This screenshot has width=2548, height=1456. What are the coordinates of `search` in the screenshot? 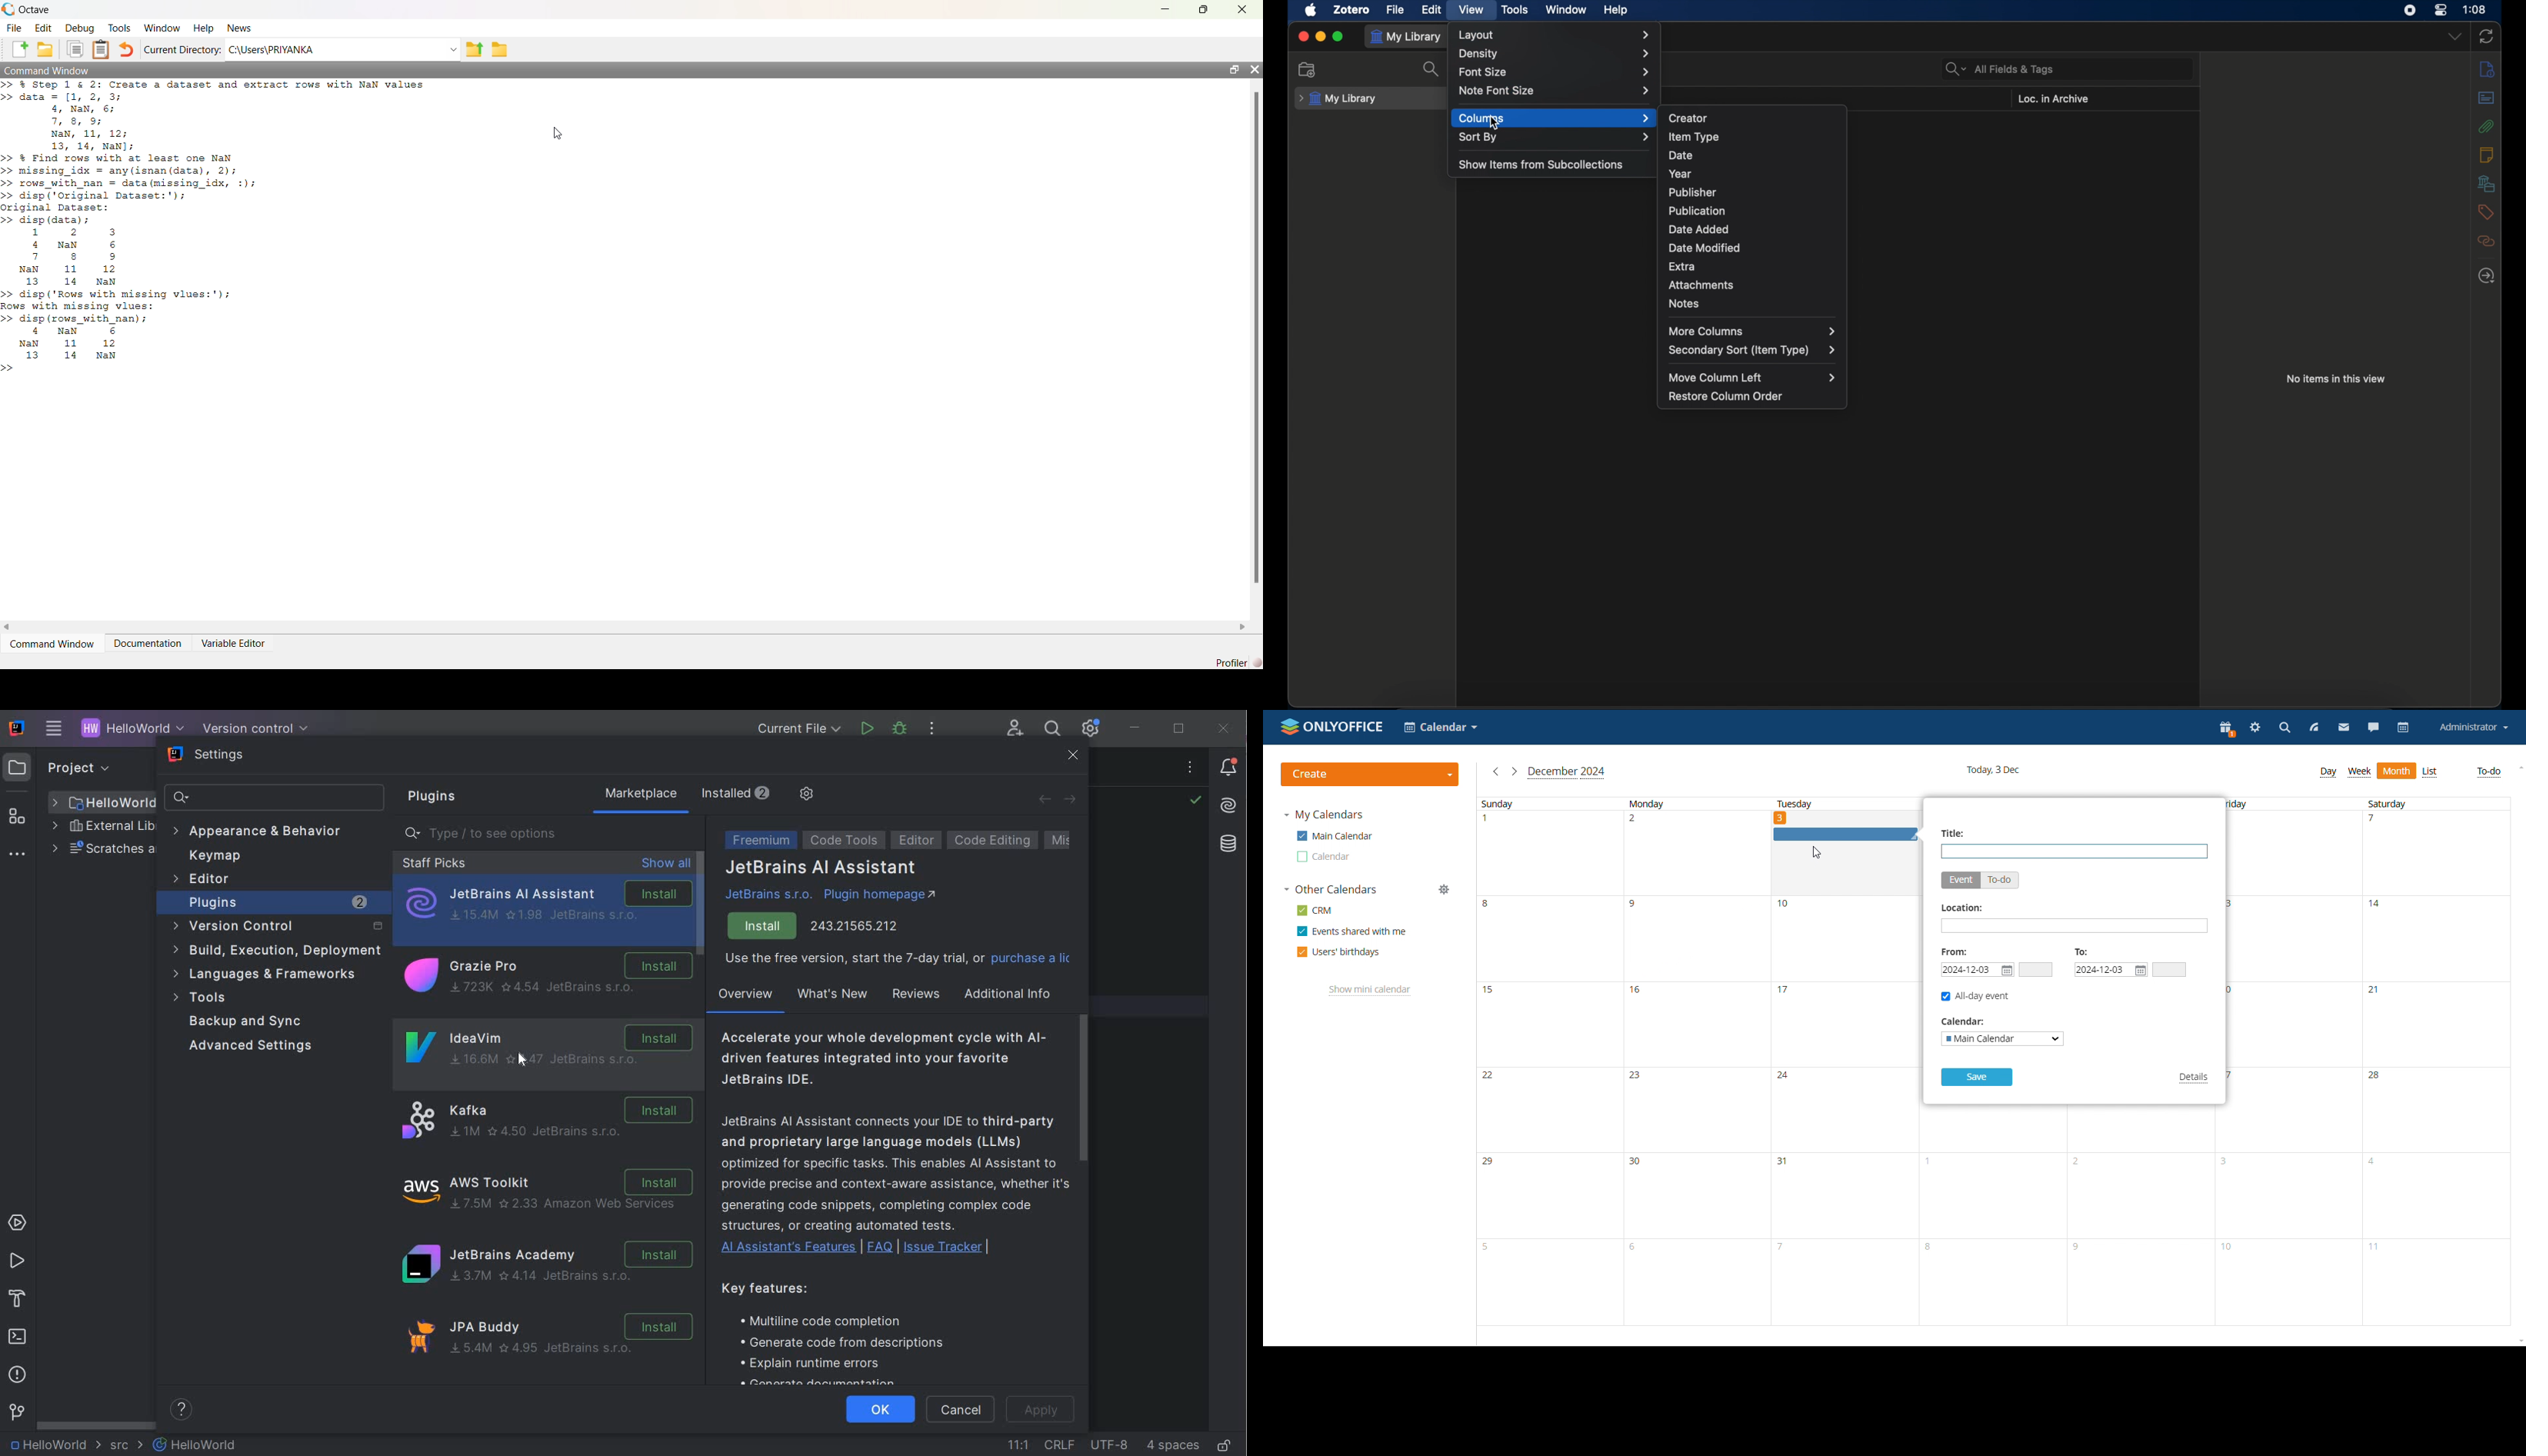 It's located at (2285, 728).